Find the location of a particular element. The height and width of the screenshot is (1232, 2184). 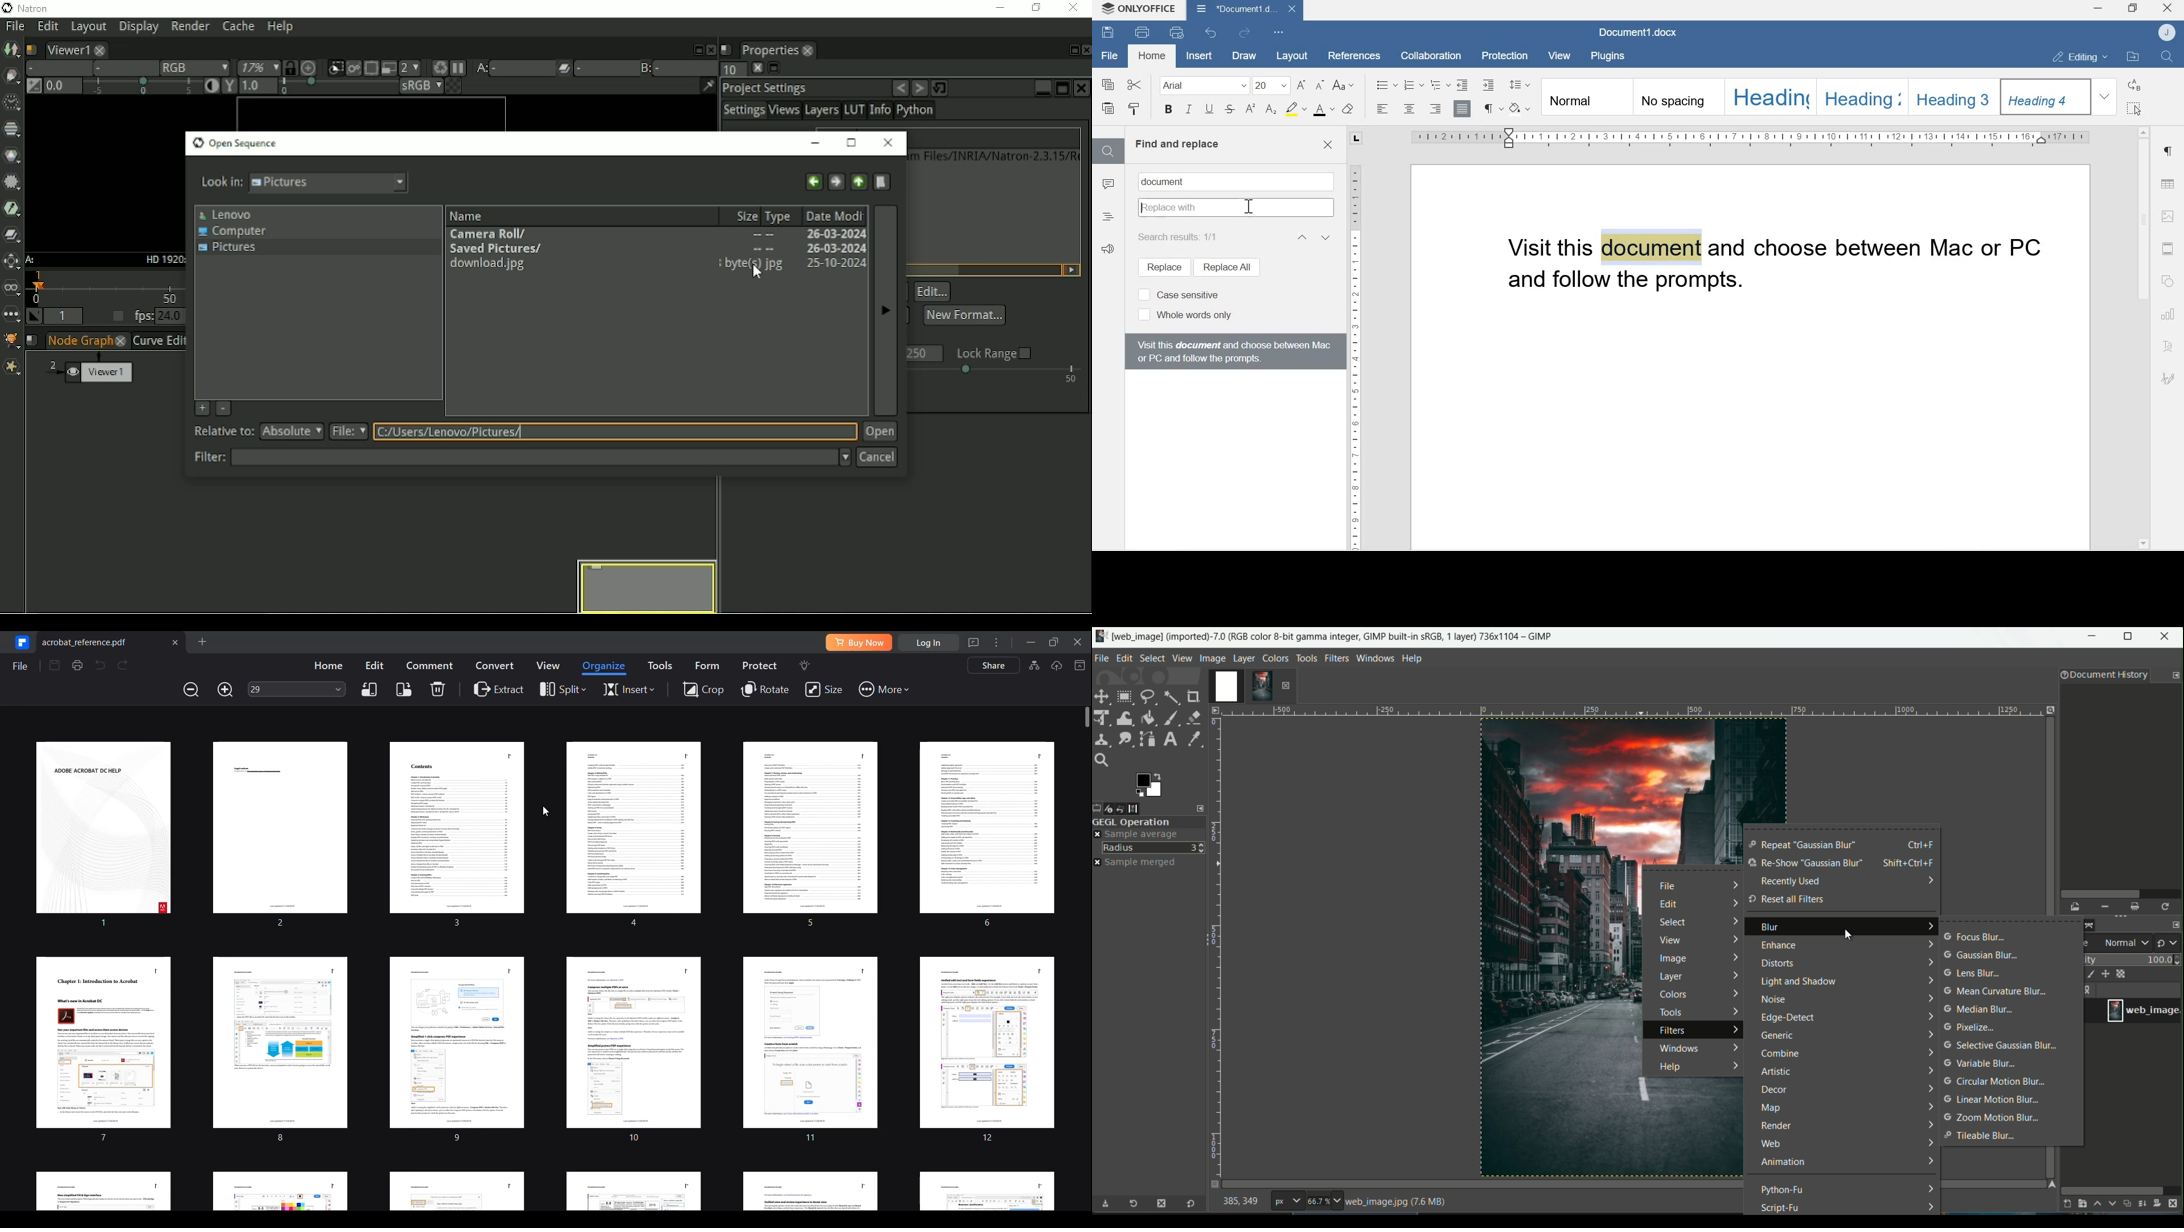

enhance is located at coordinates (1777, 947).